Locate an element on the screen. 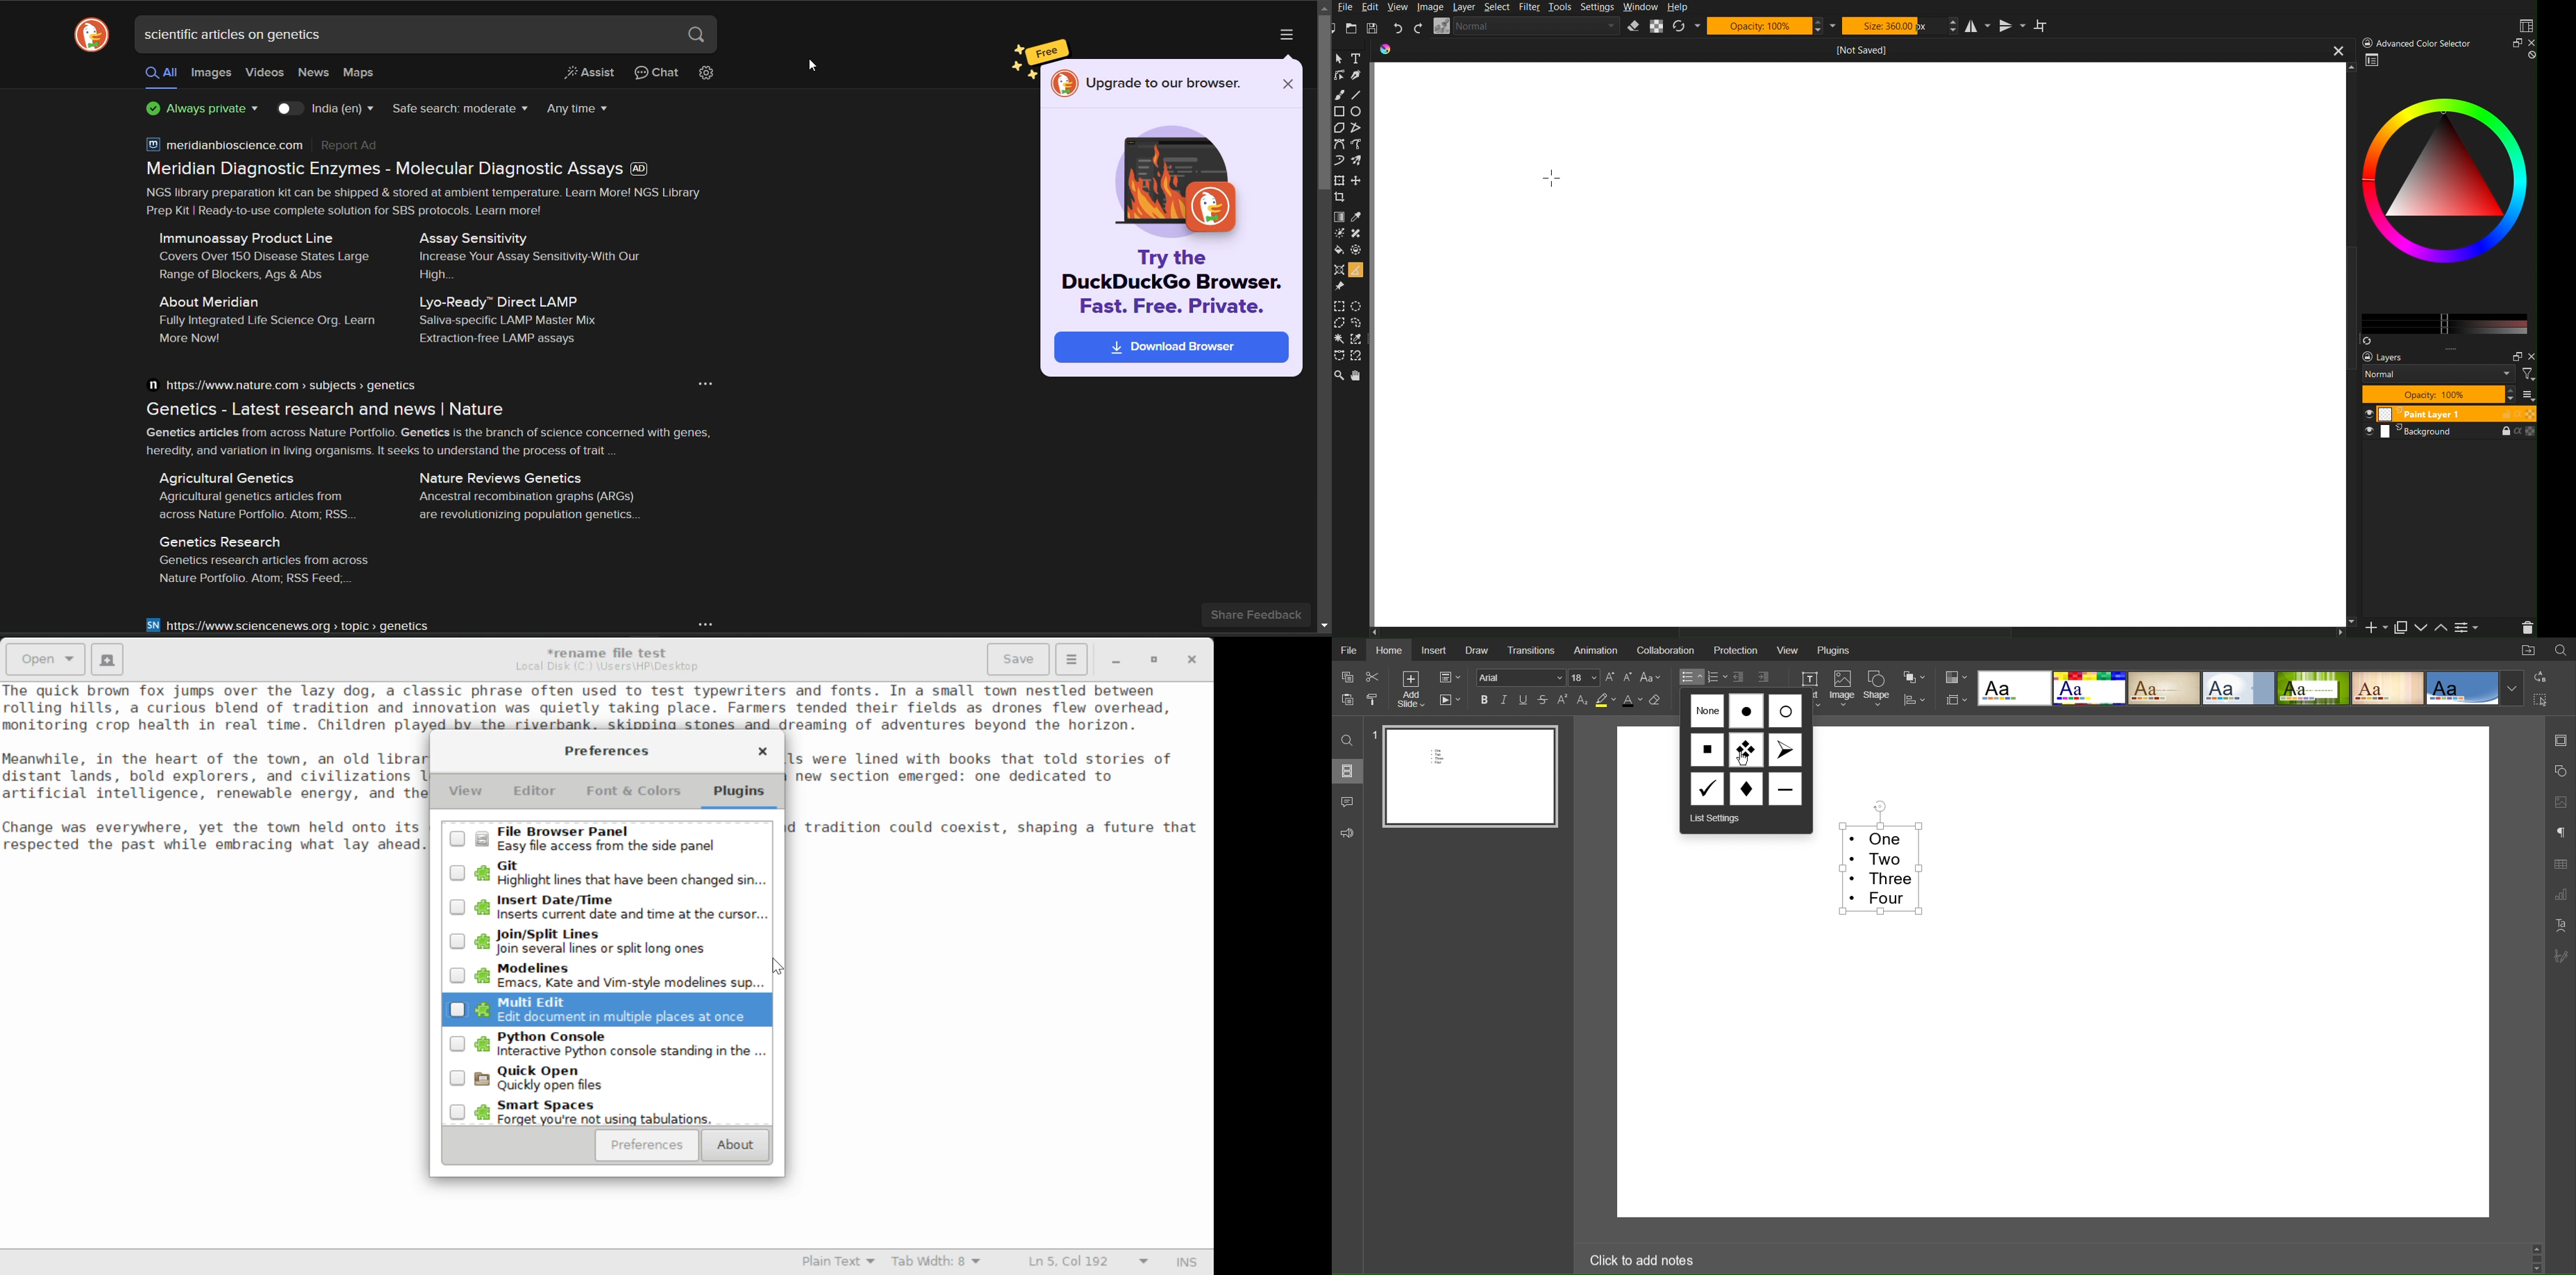 This screenshot has height=1288, width=2576. Line is located at coordinates (1358, 92).